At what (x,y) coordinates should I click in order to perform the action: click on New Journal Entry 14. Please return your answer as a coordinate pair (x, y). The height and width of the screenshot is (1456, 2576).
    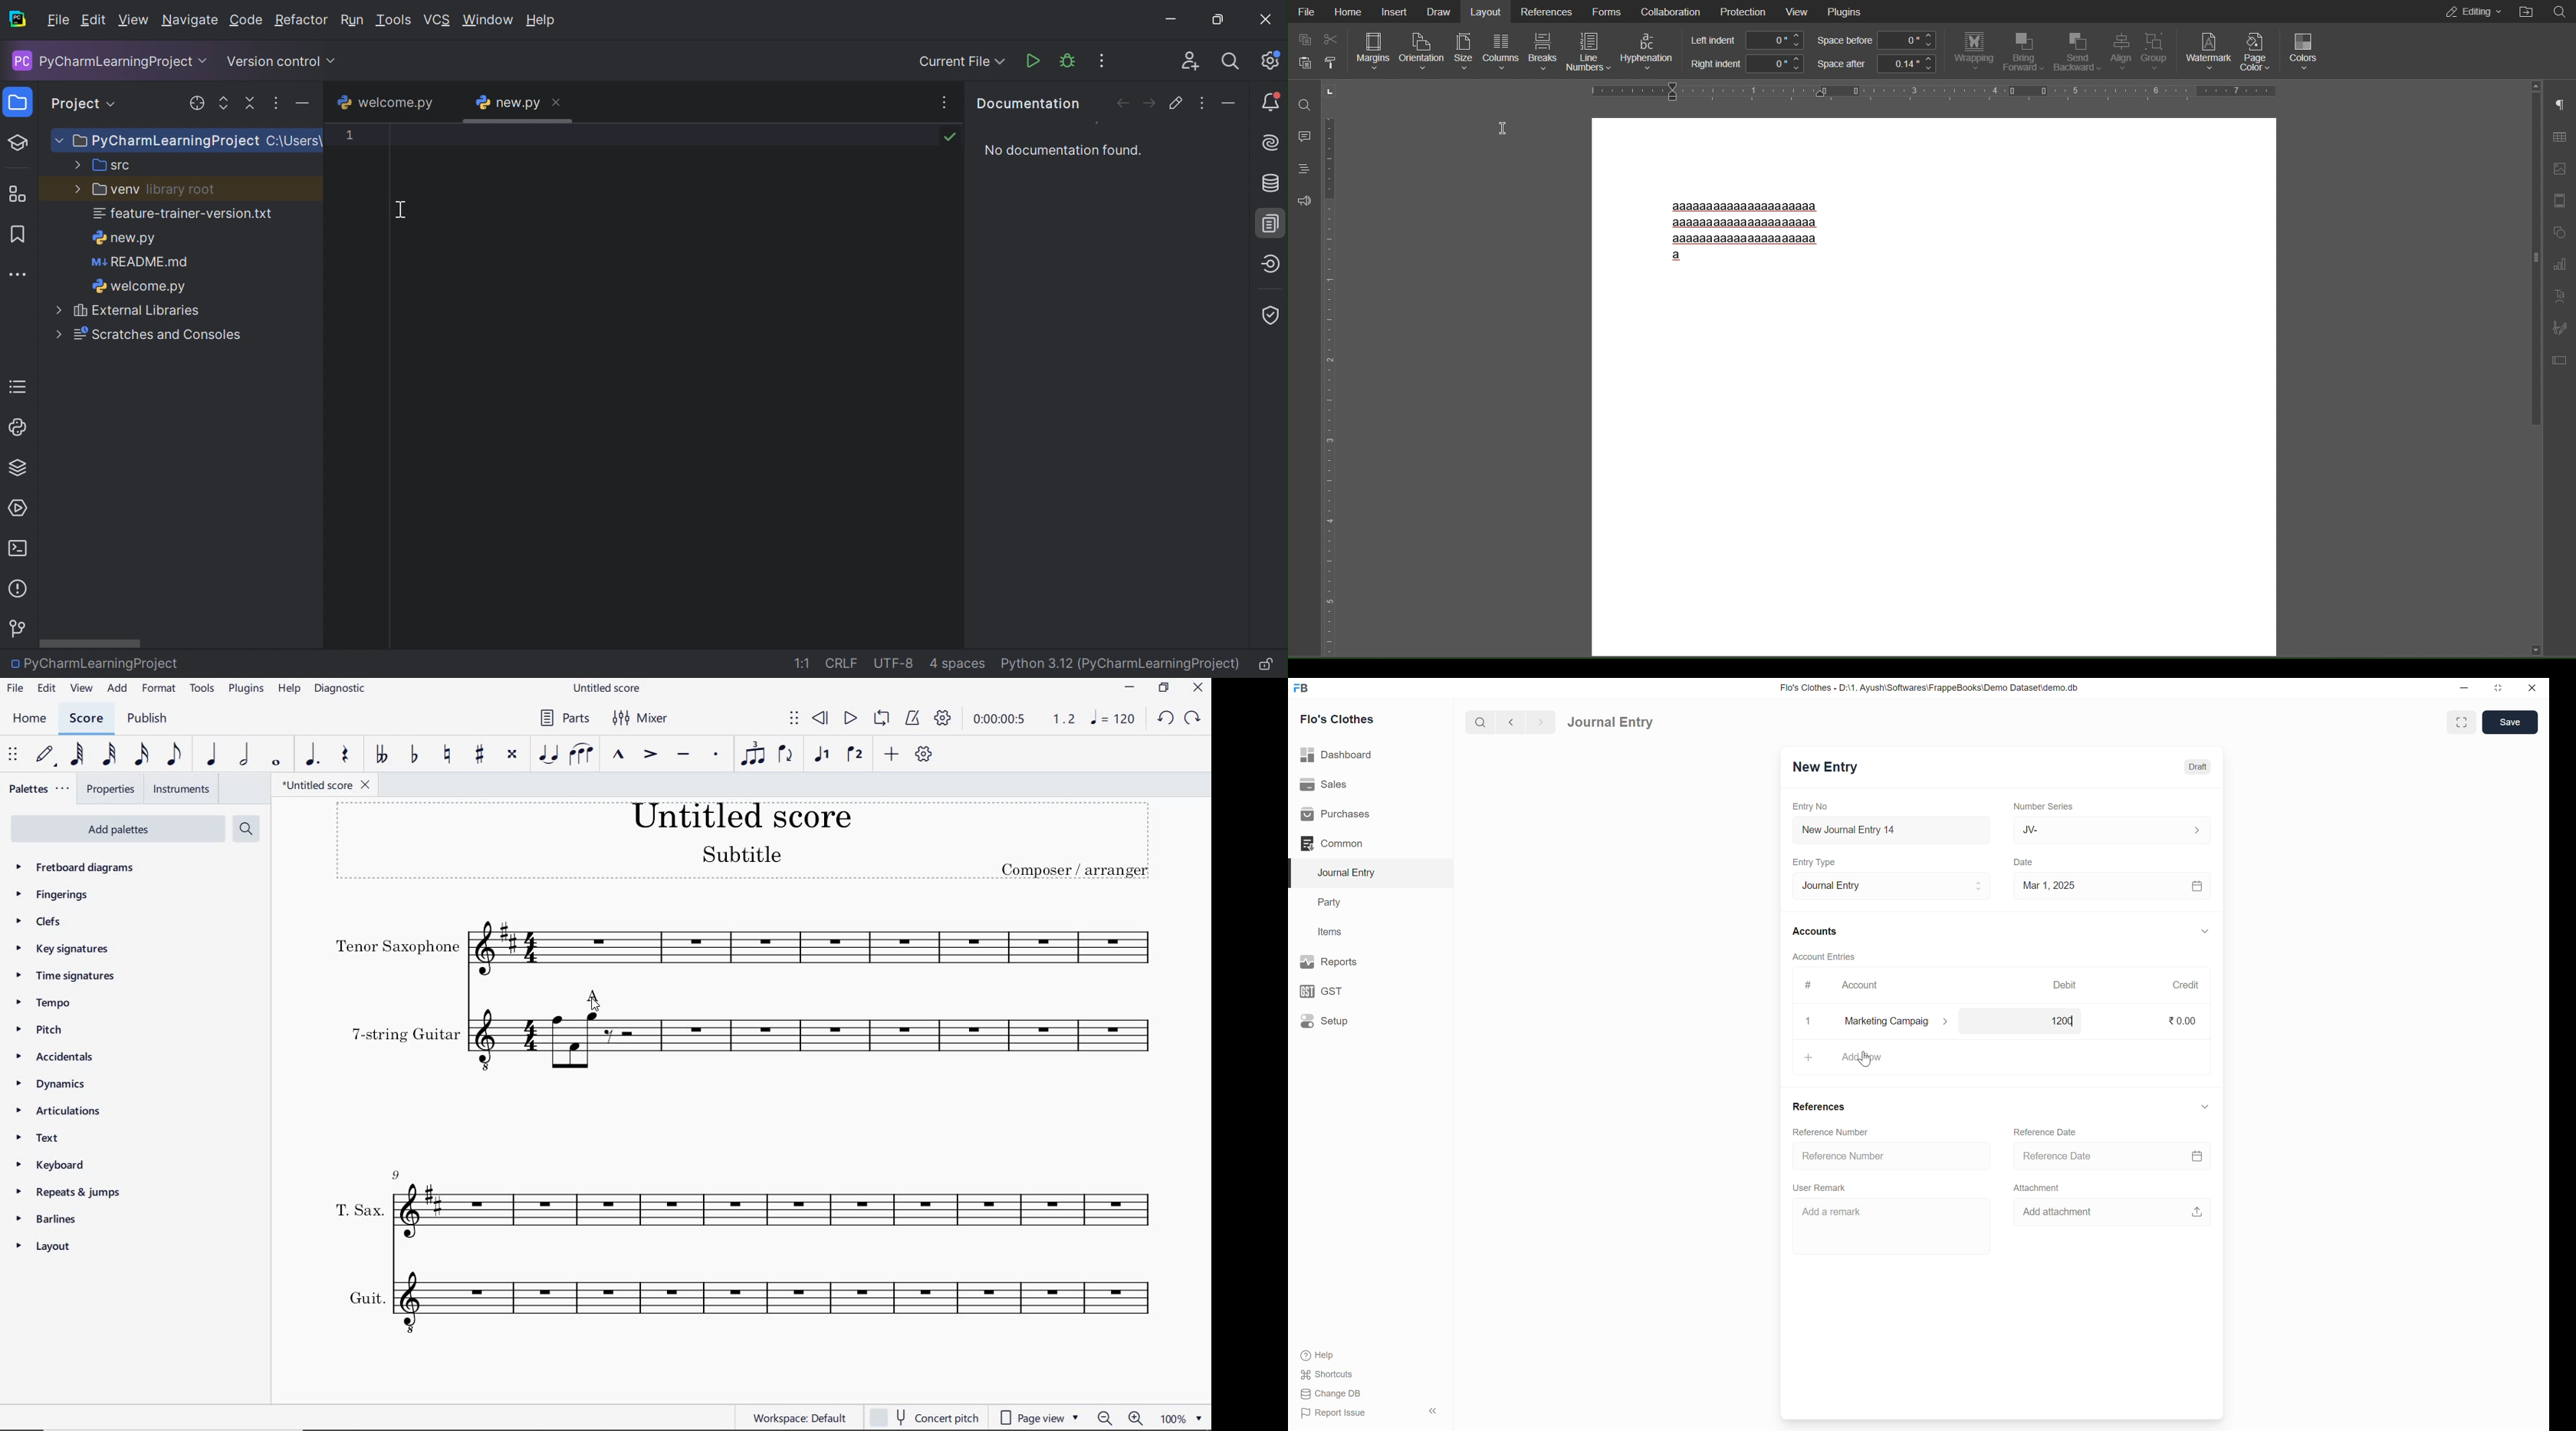
    Looking at the image, I should click on (1867, 830).